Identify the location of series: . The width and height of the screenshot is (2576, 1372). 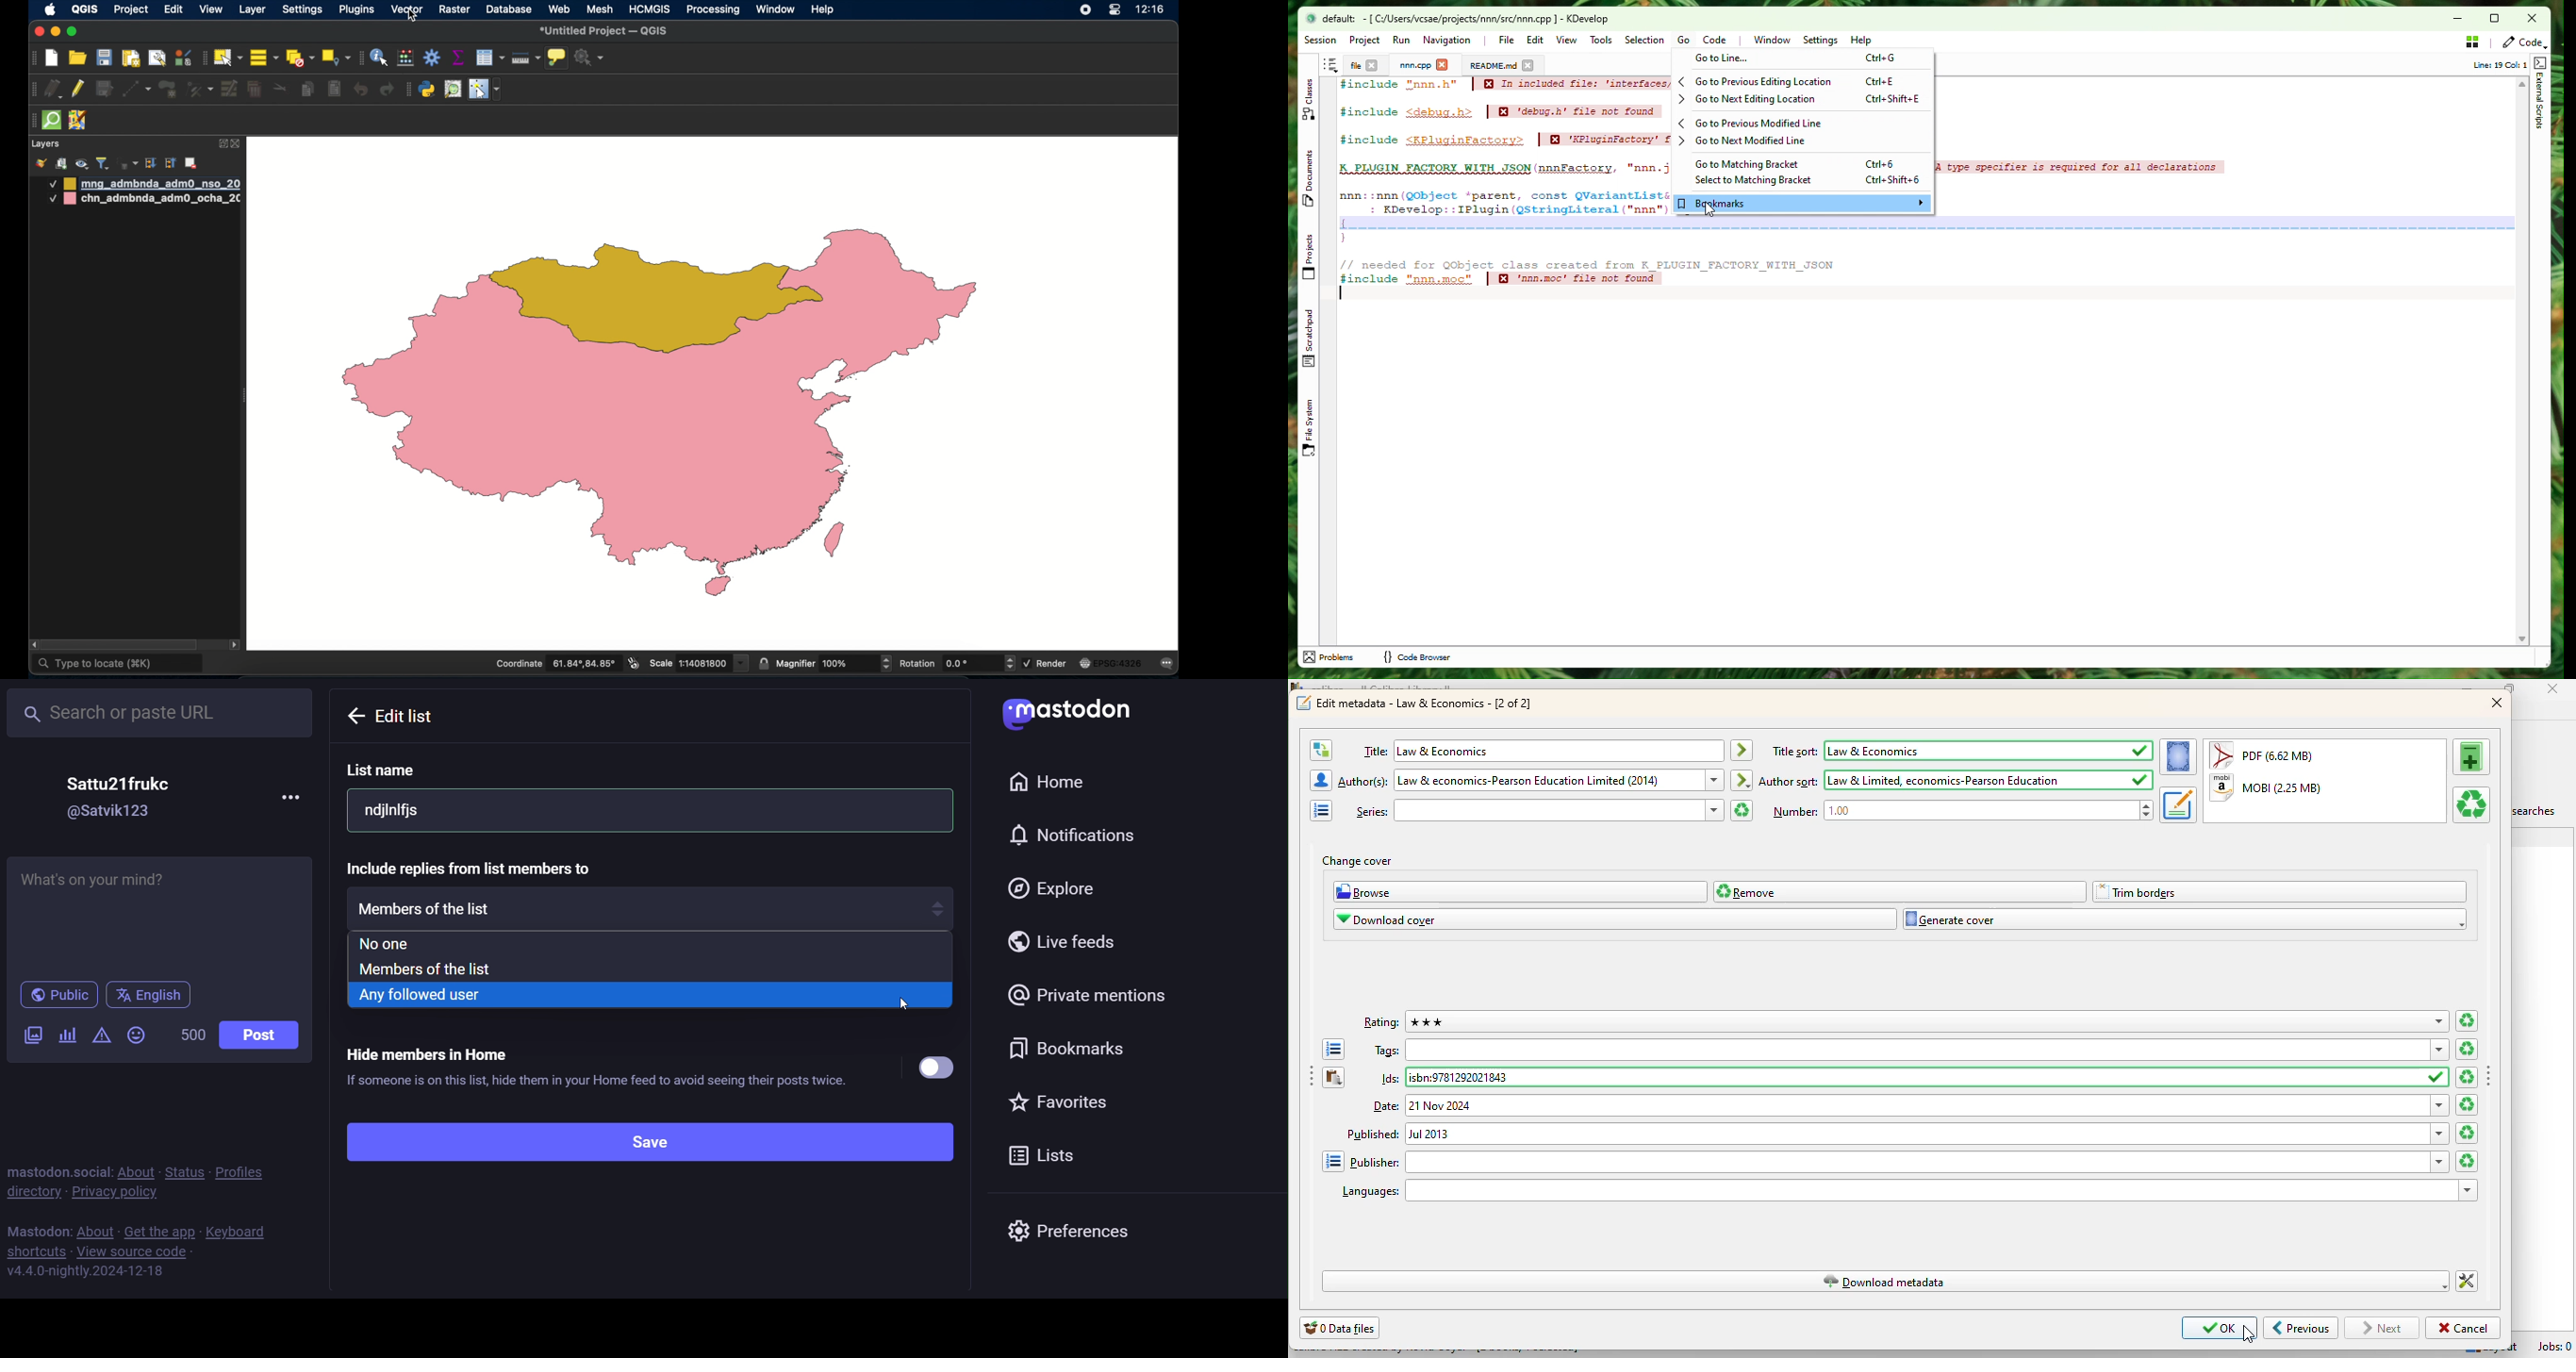
(1539, 810).